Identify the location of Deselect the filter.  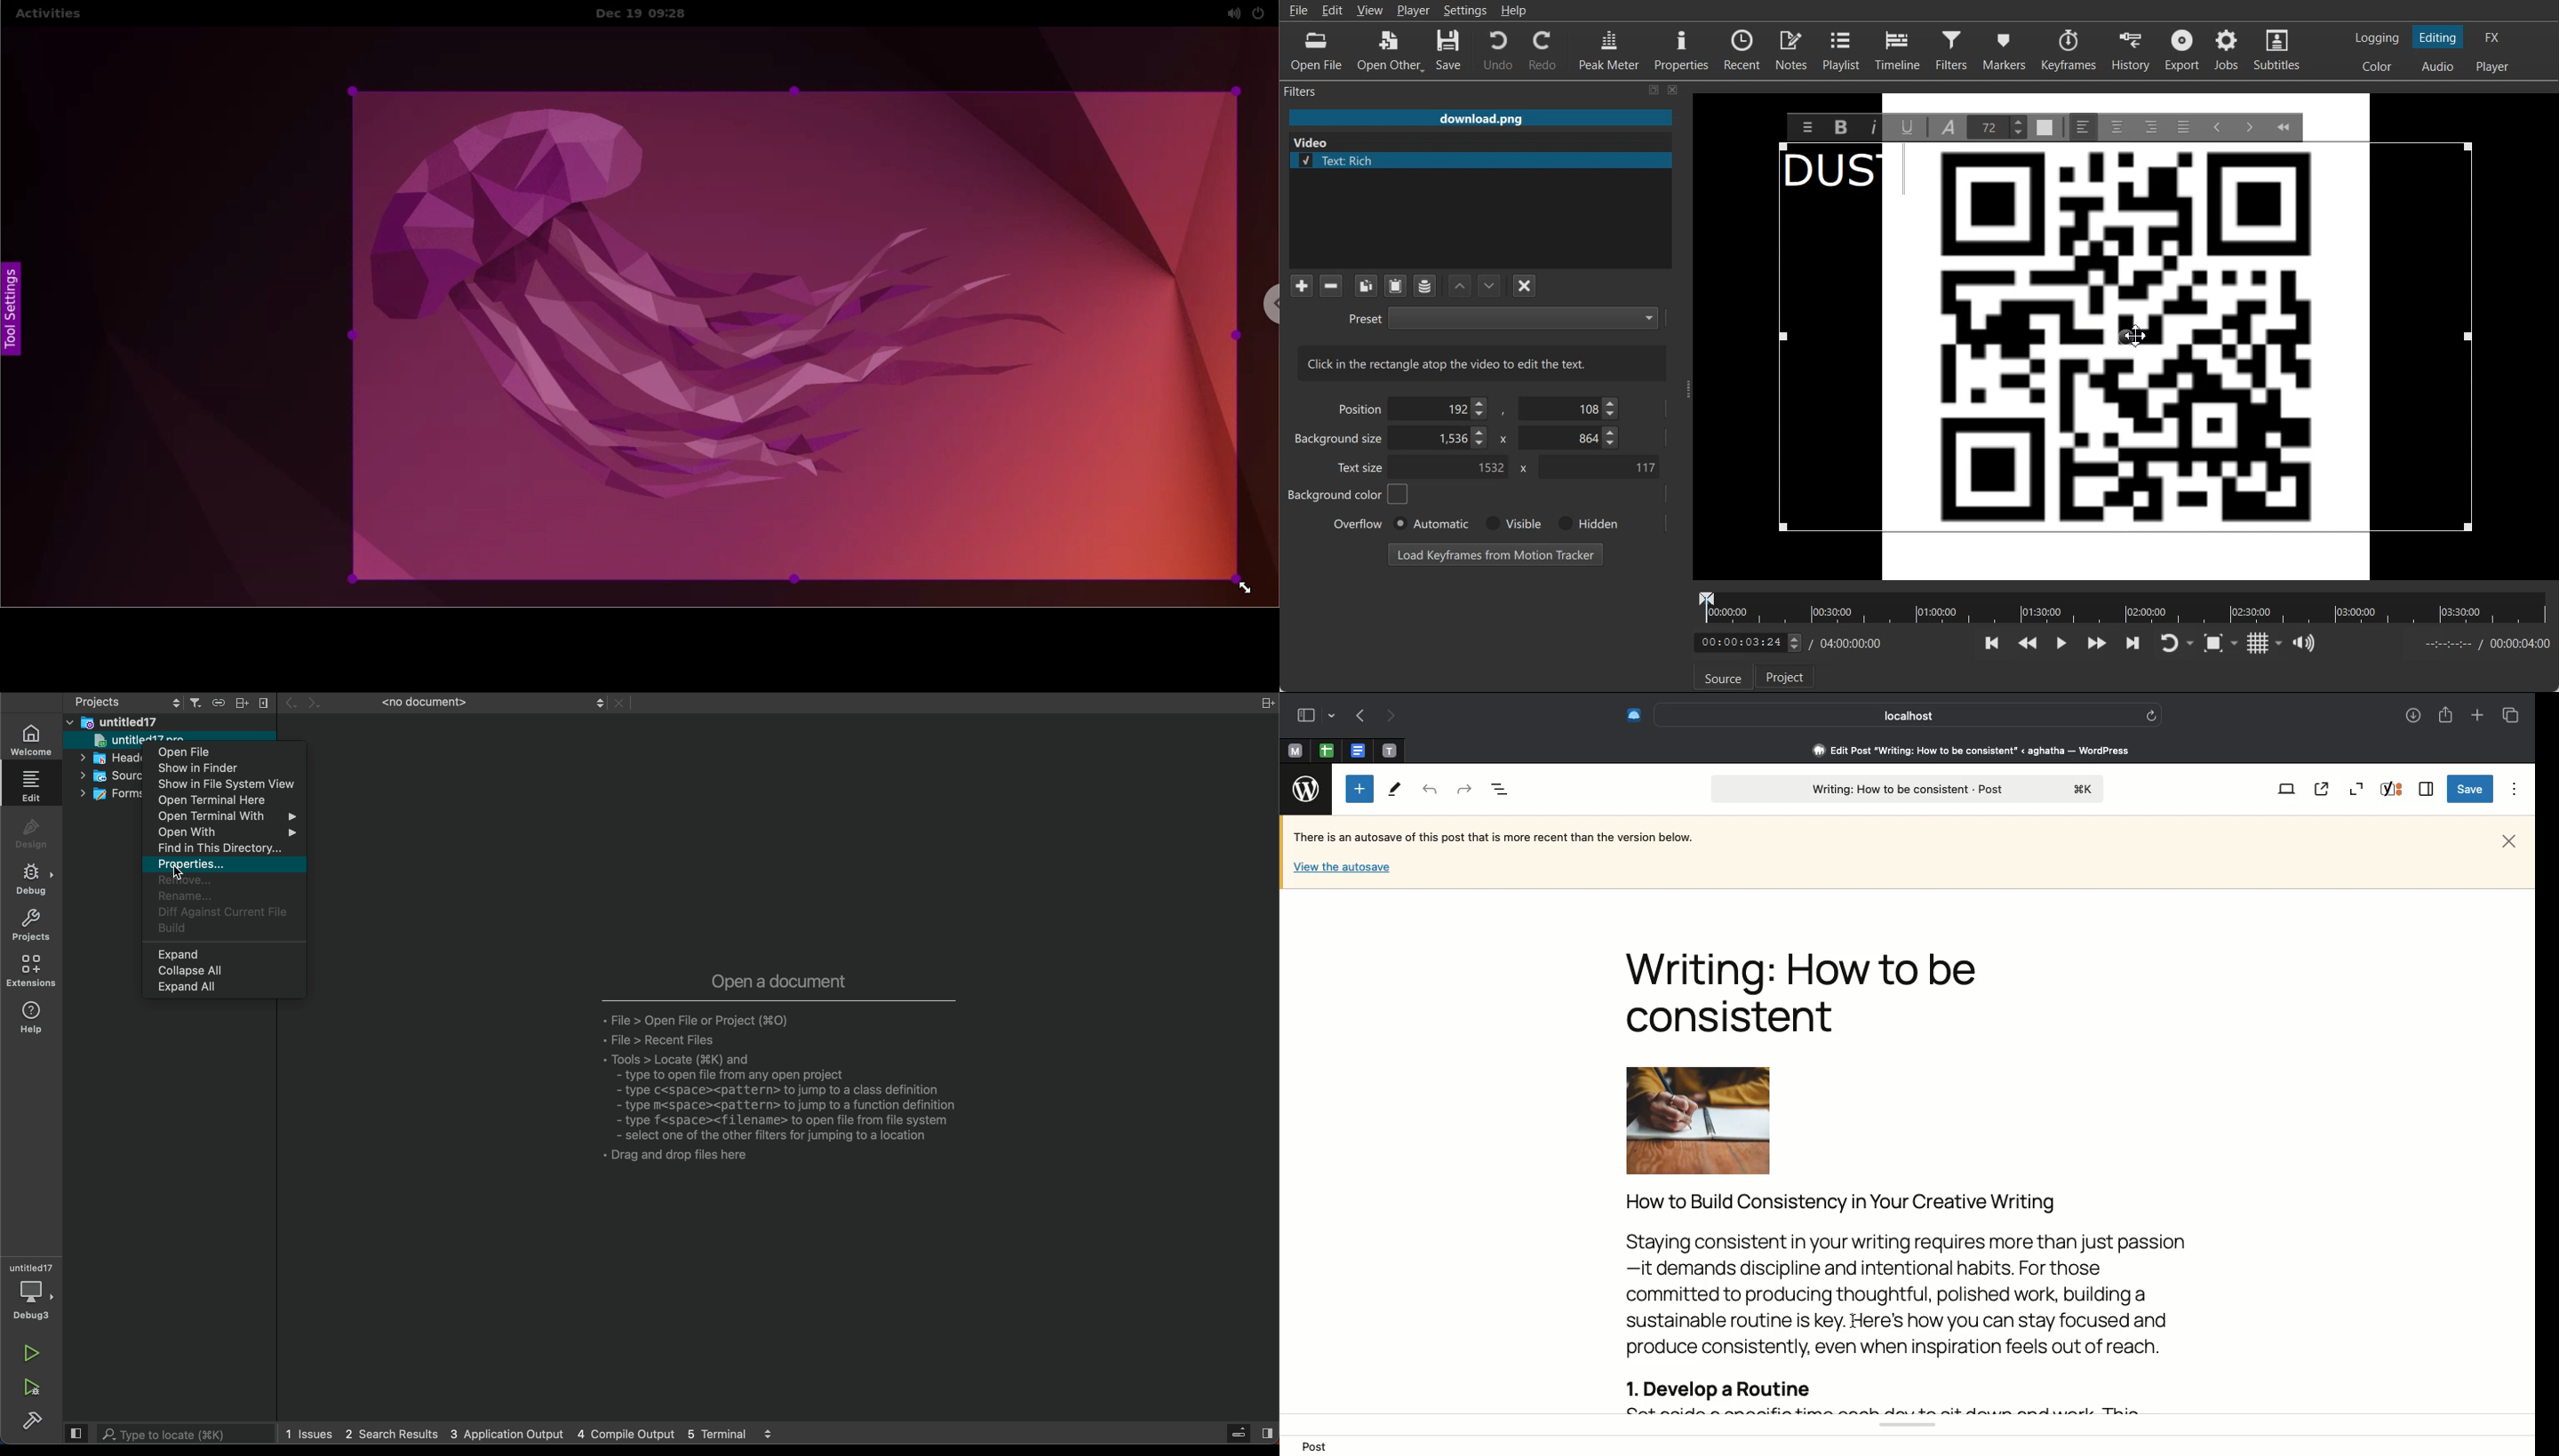
(1525, 286).